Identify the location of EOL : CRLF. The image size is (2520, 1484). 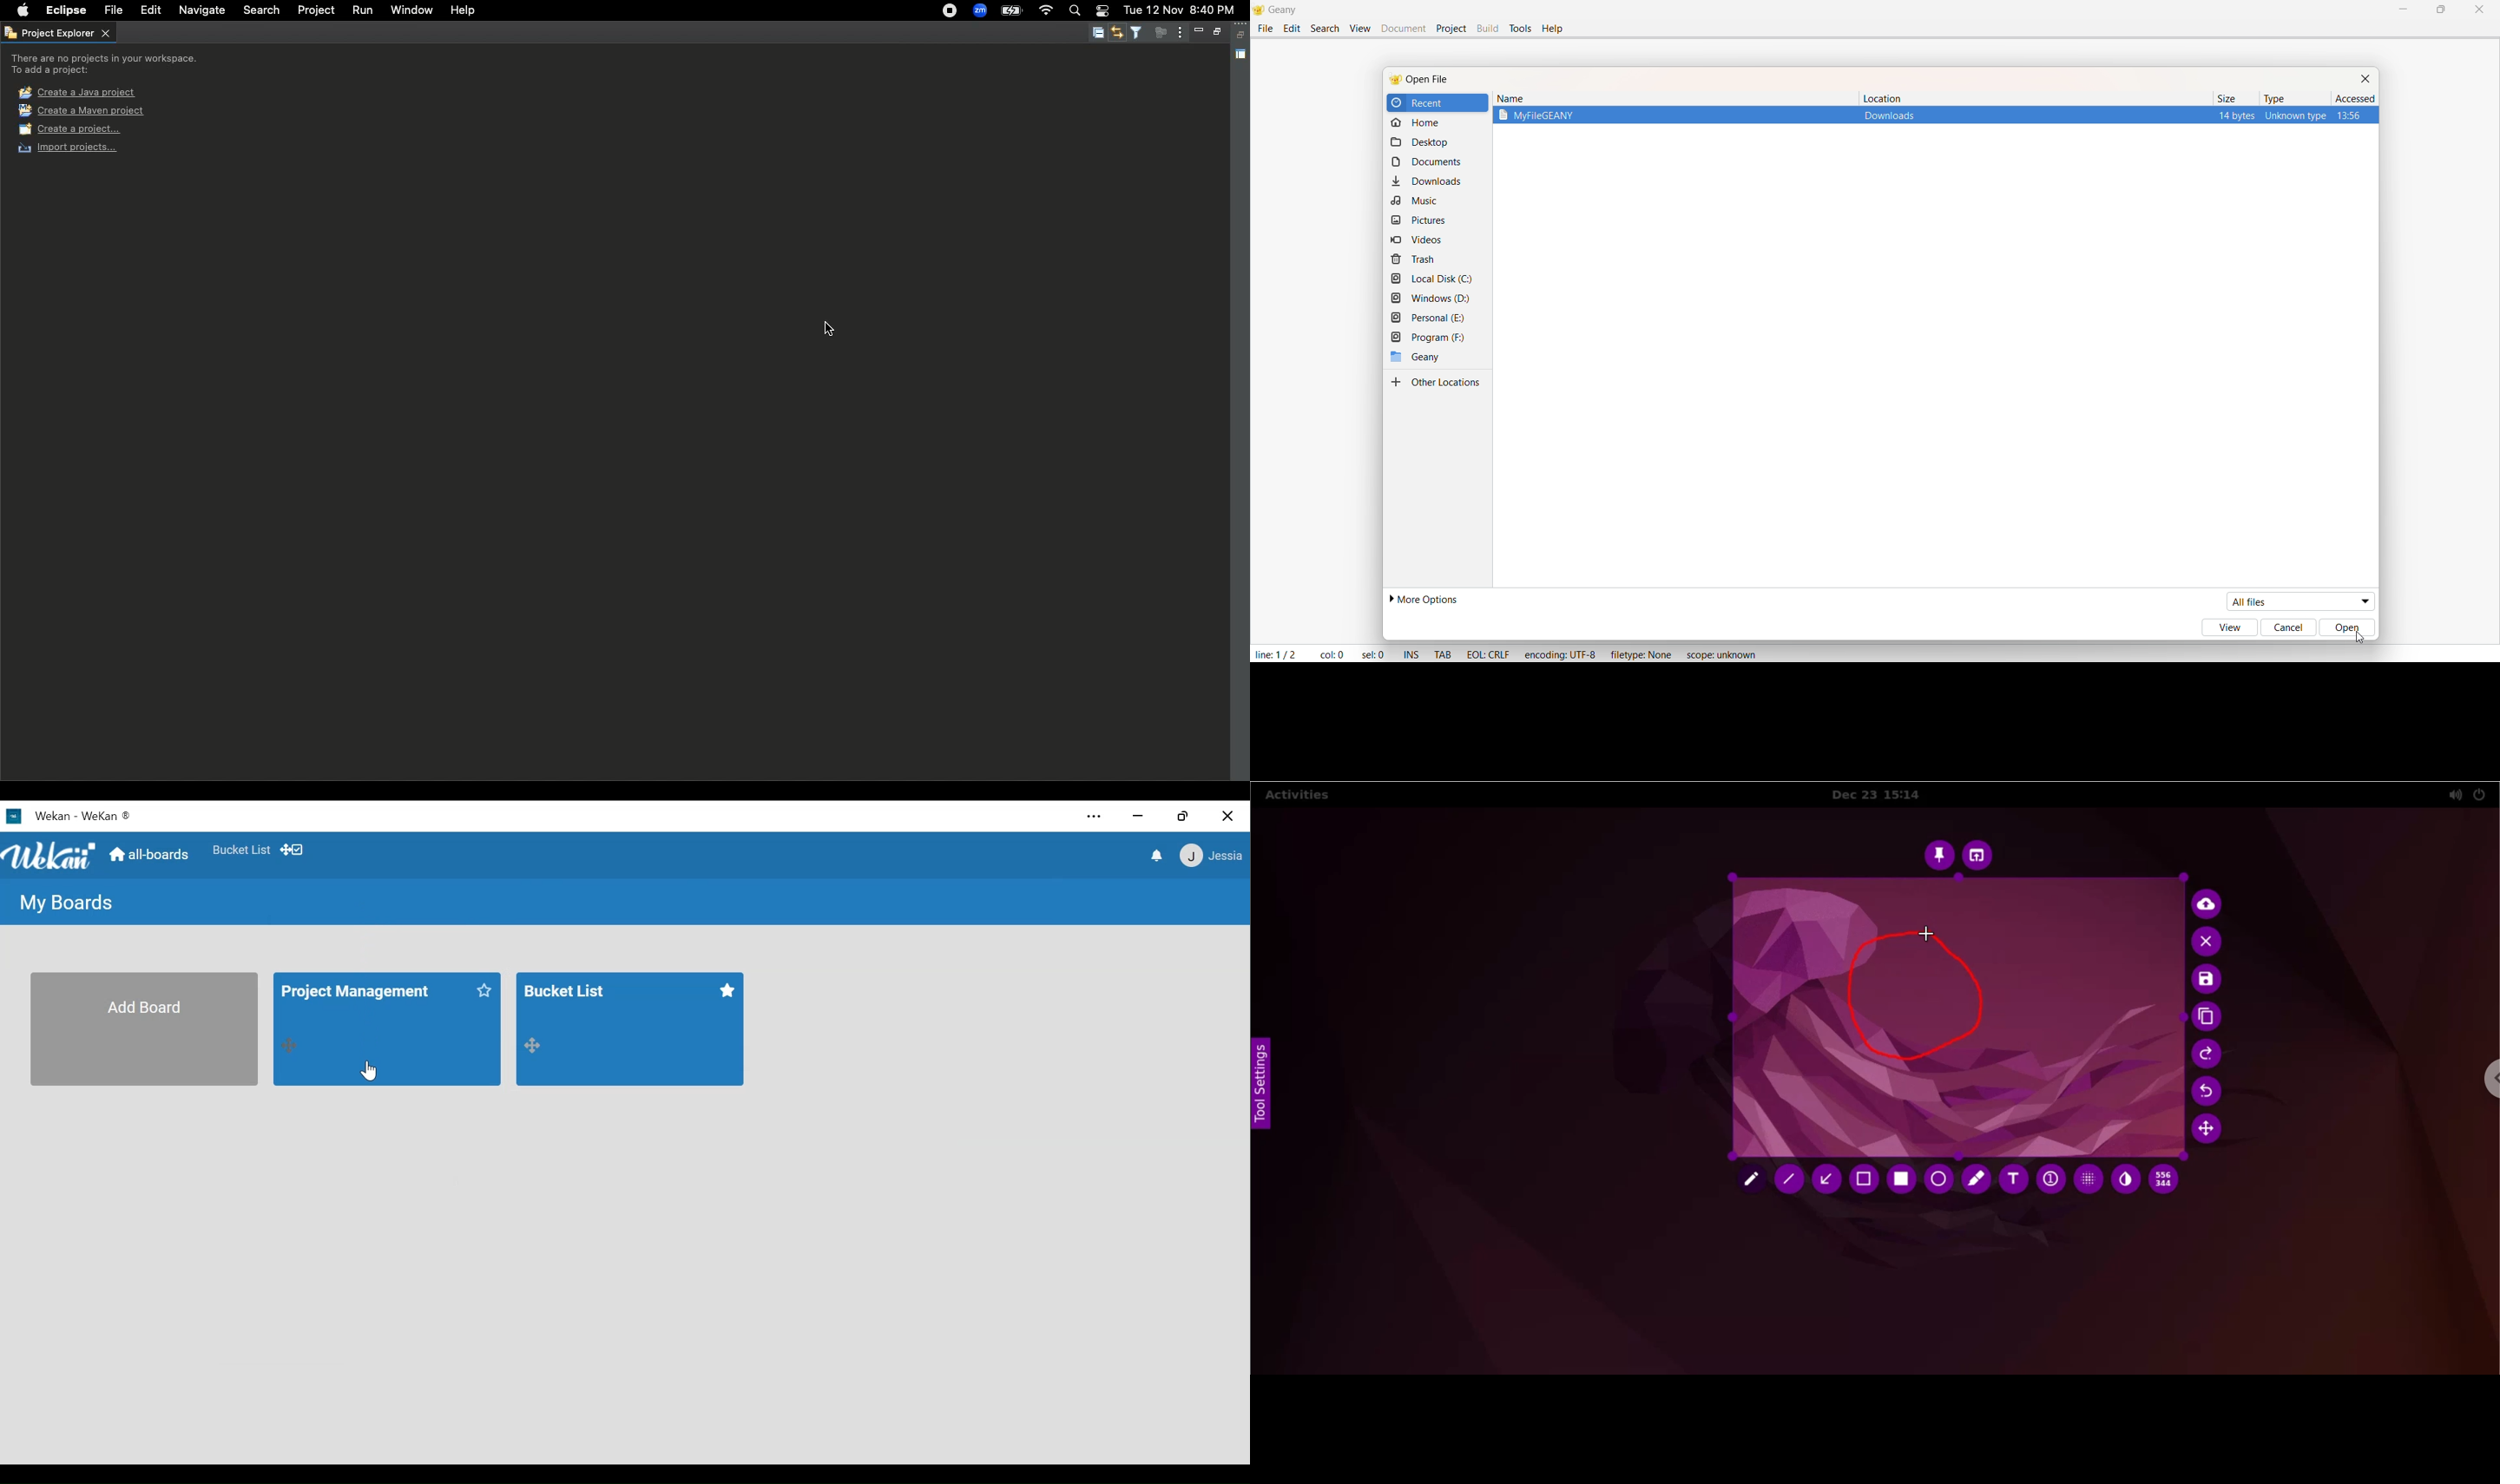
(1486, 655).